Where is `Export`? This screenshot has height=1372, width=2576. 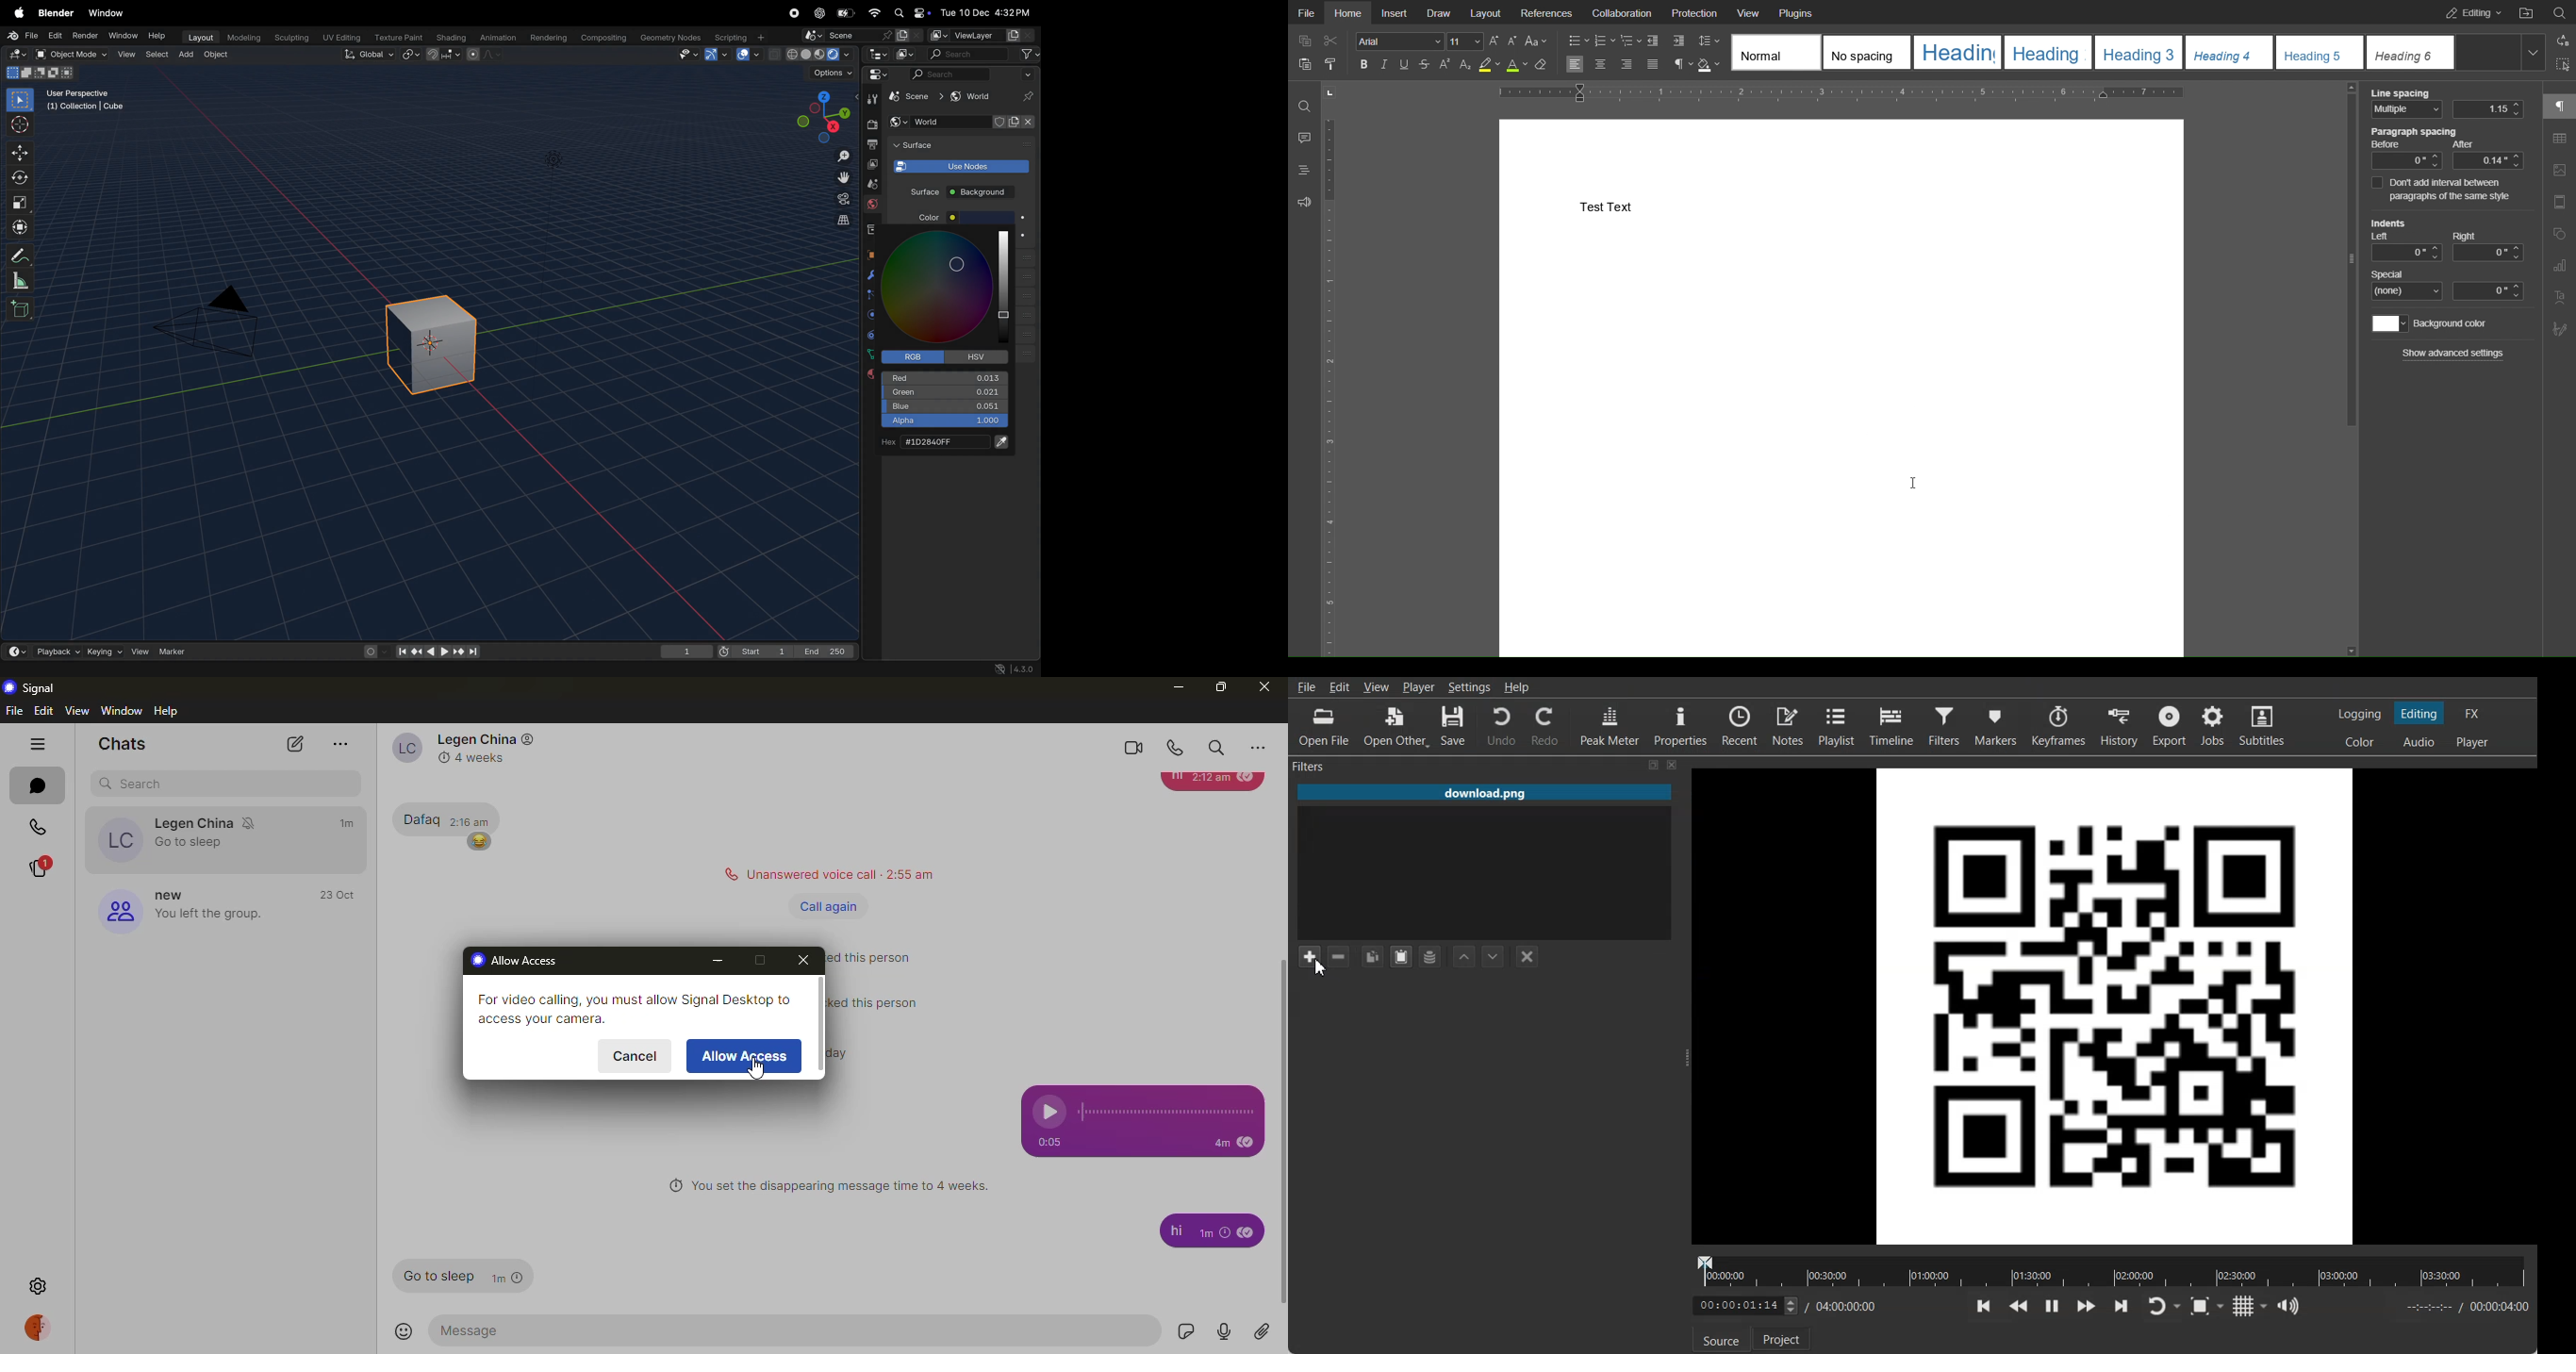
Export is located at coordinates (2172, 726).